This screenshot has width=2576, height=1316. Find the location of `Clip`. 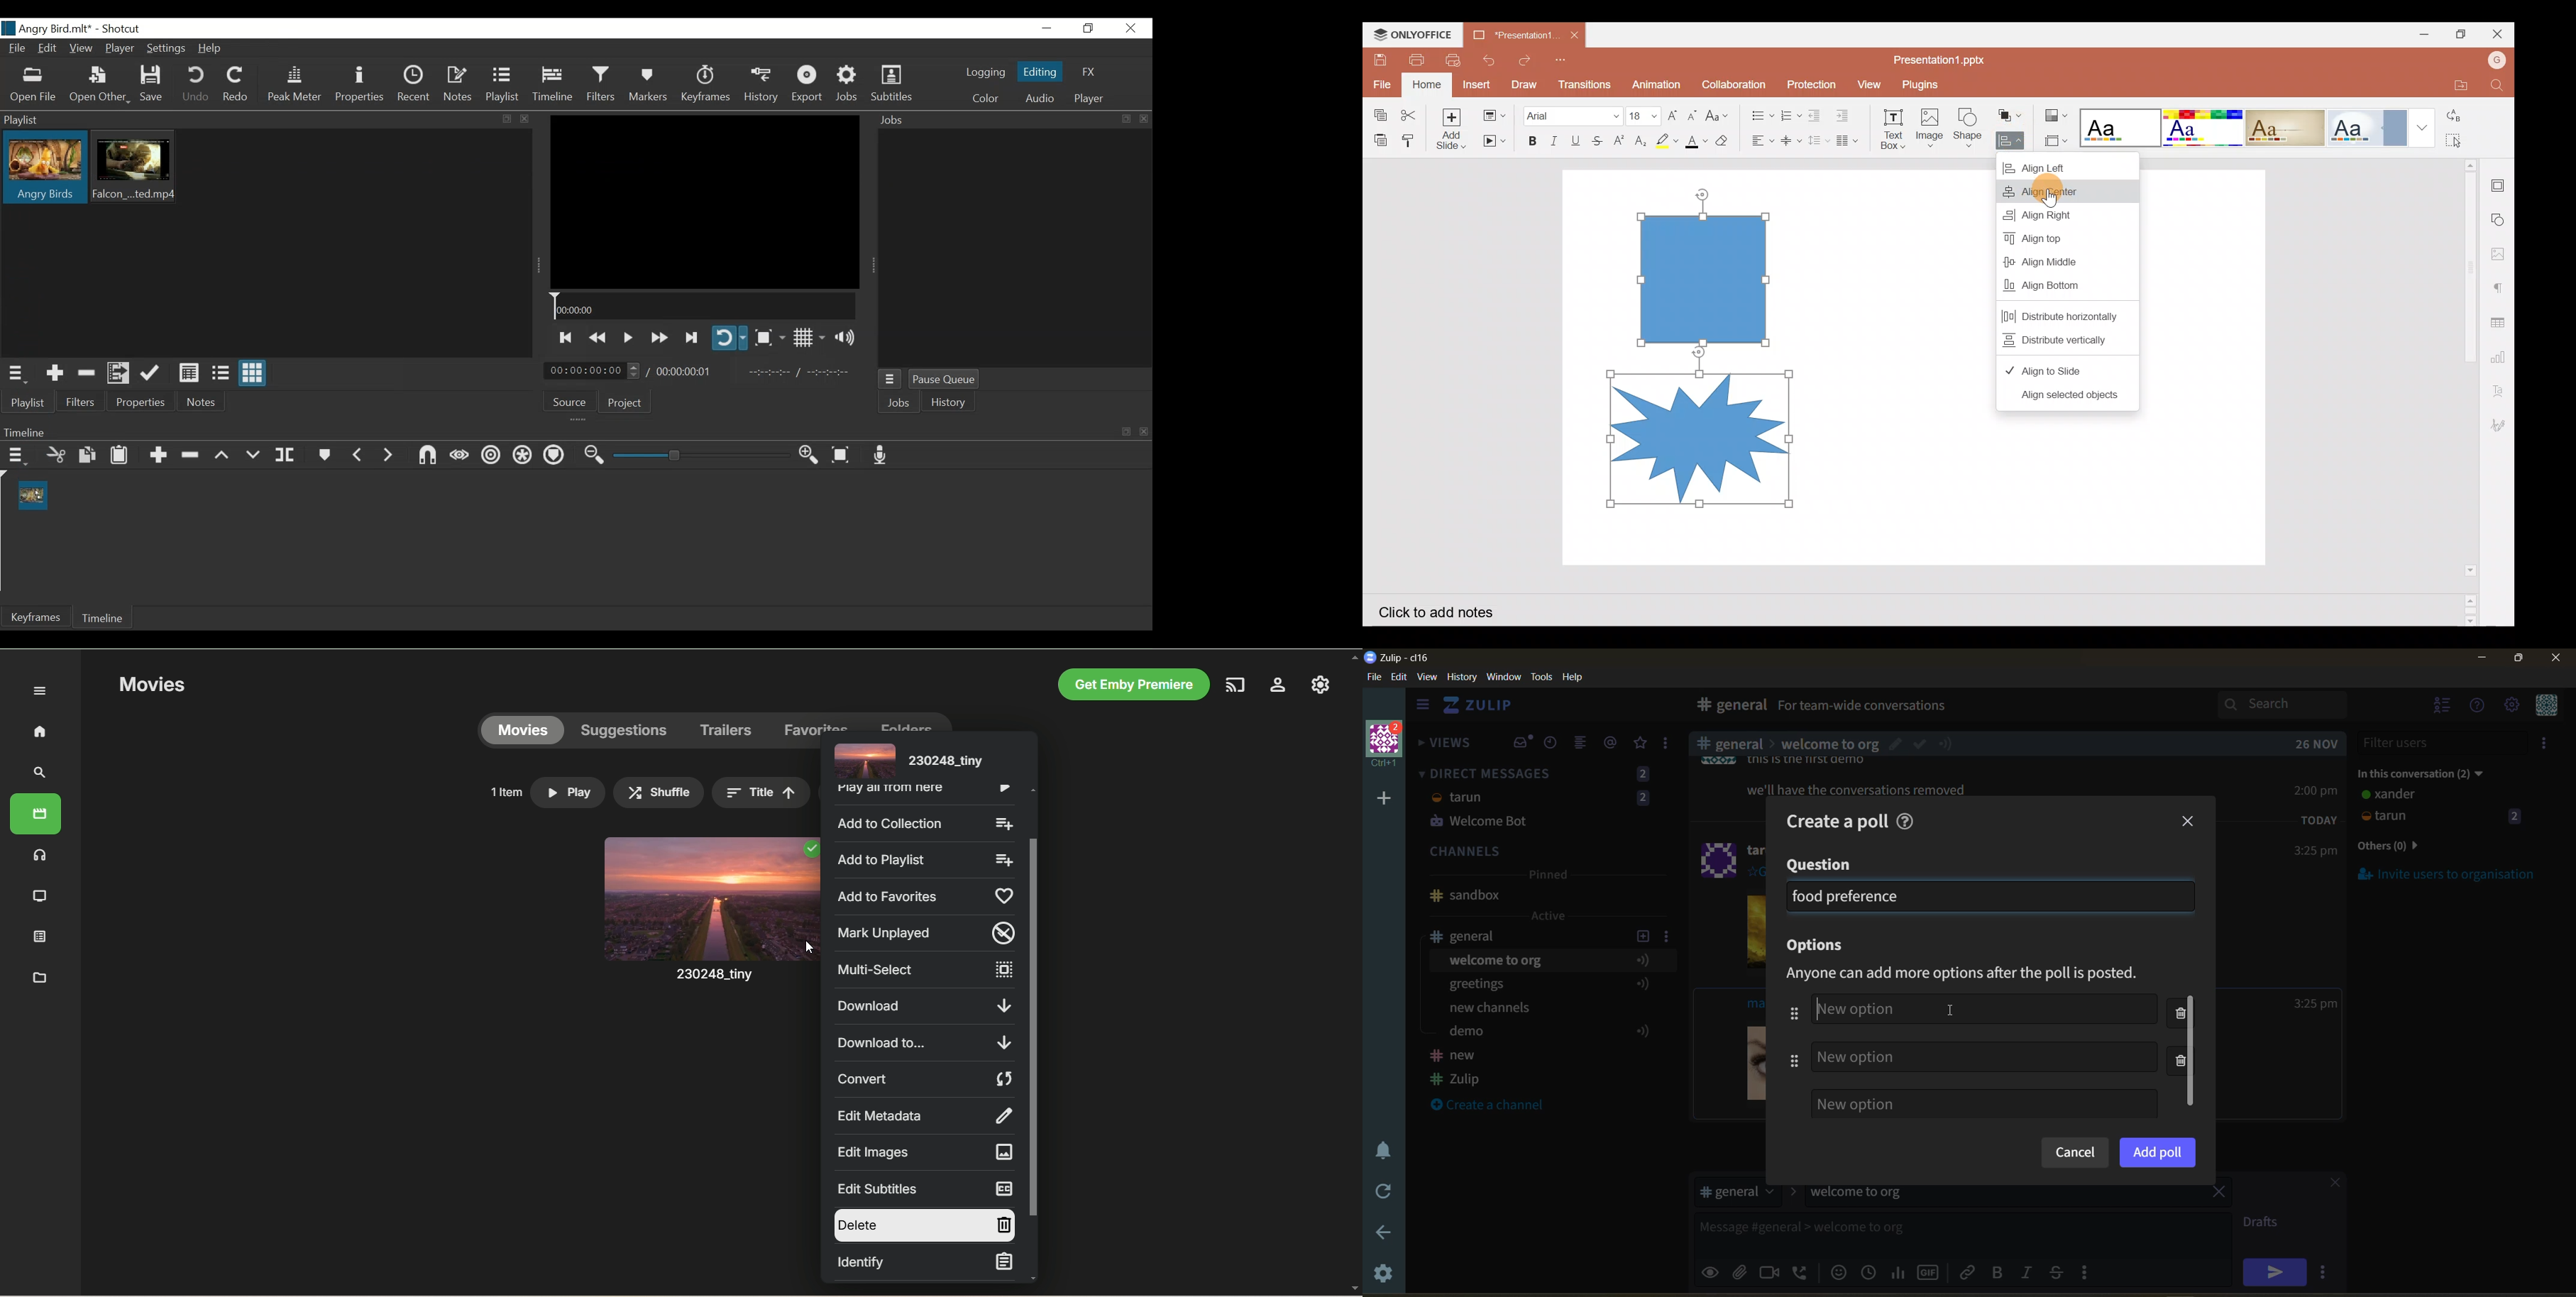

Clip is located at coordinates (35, 495).